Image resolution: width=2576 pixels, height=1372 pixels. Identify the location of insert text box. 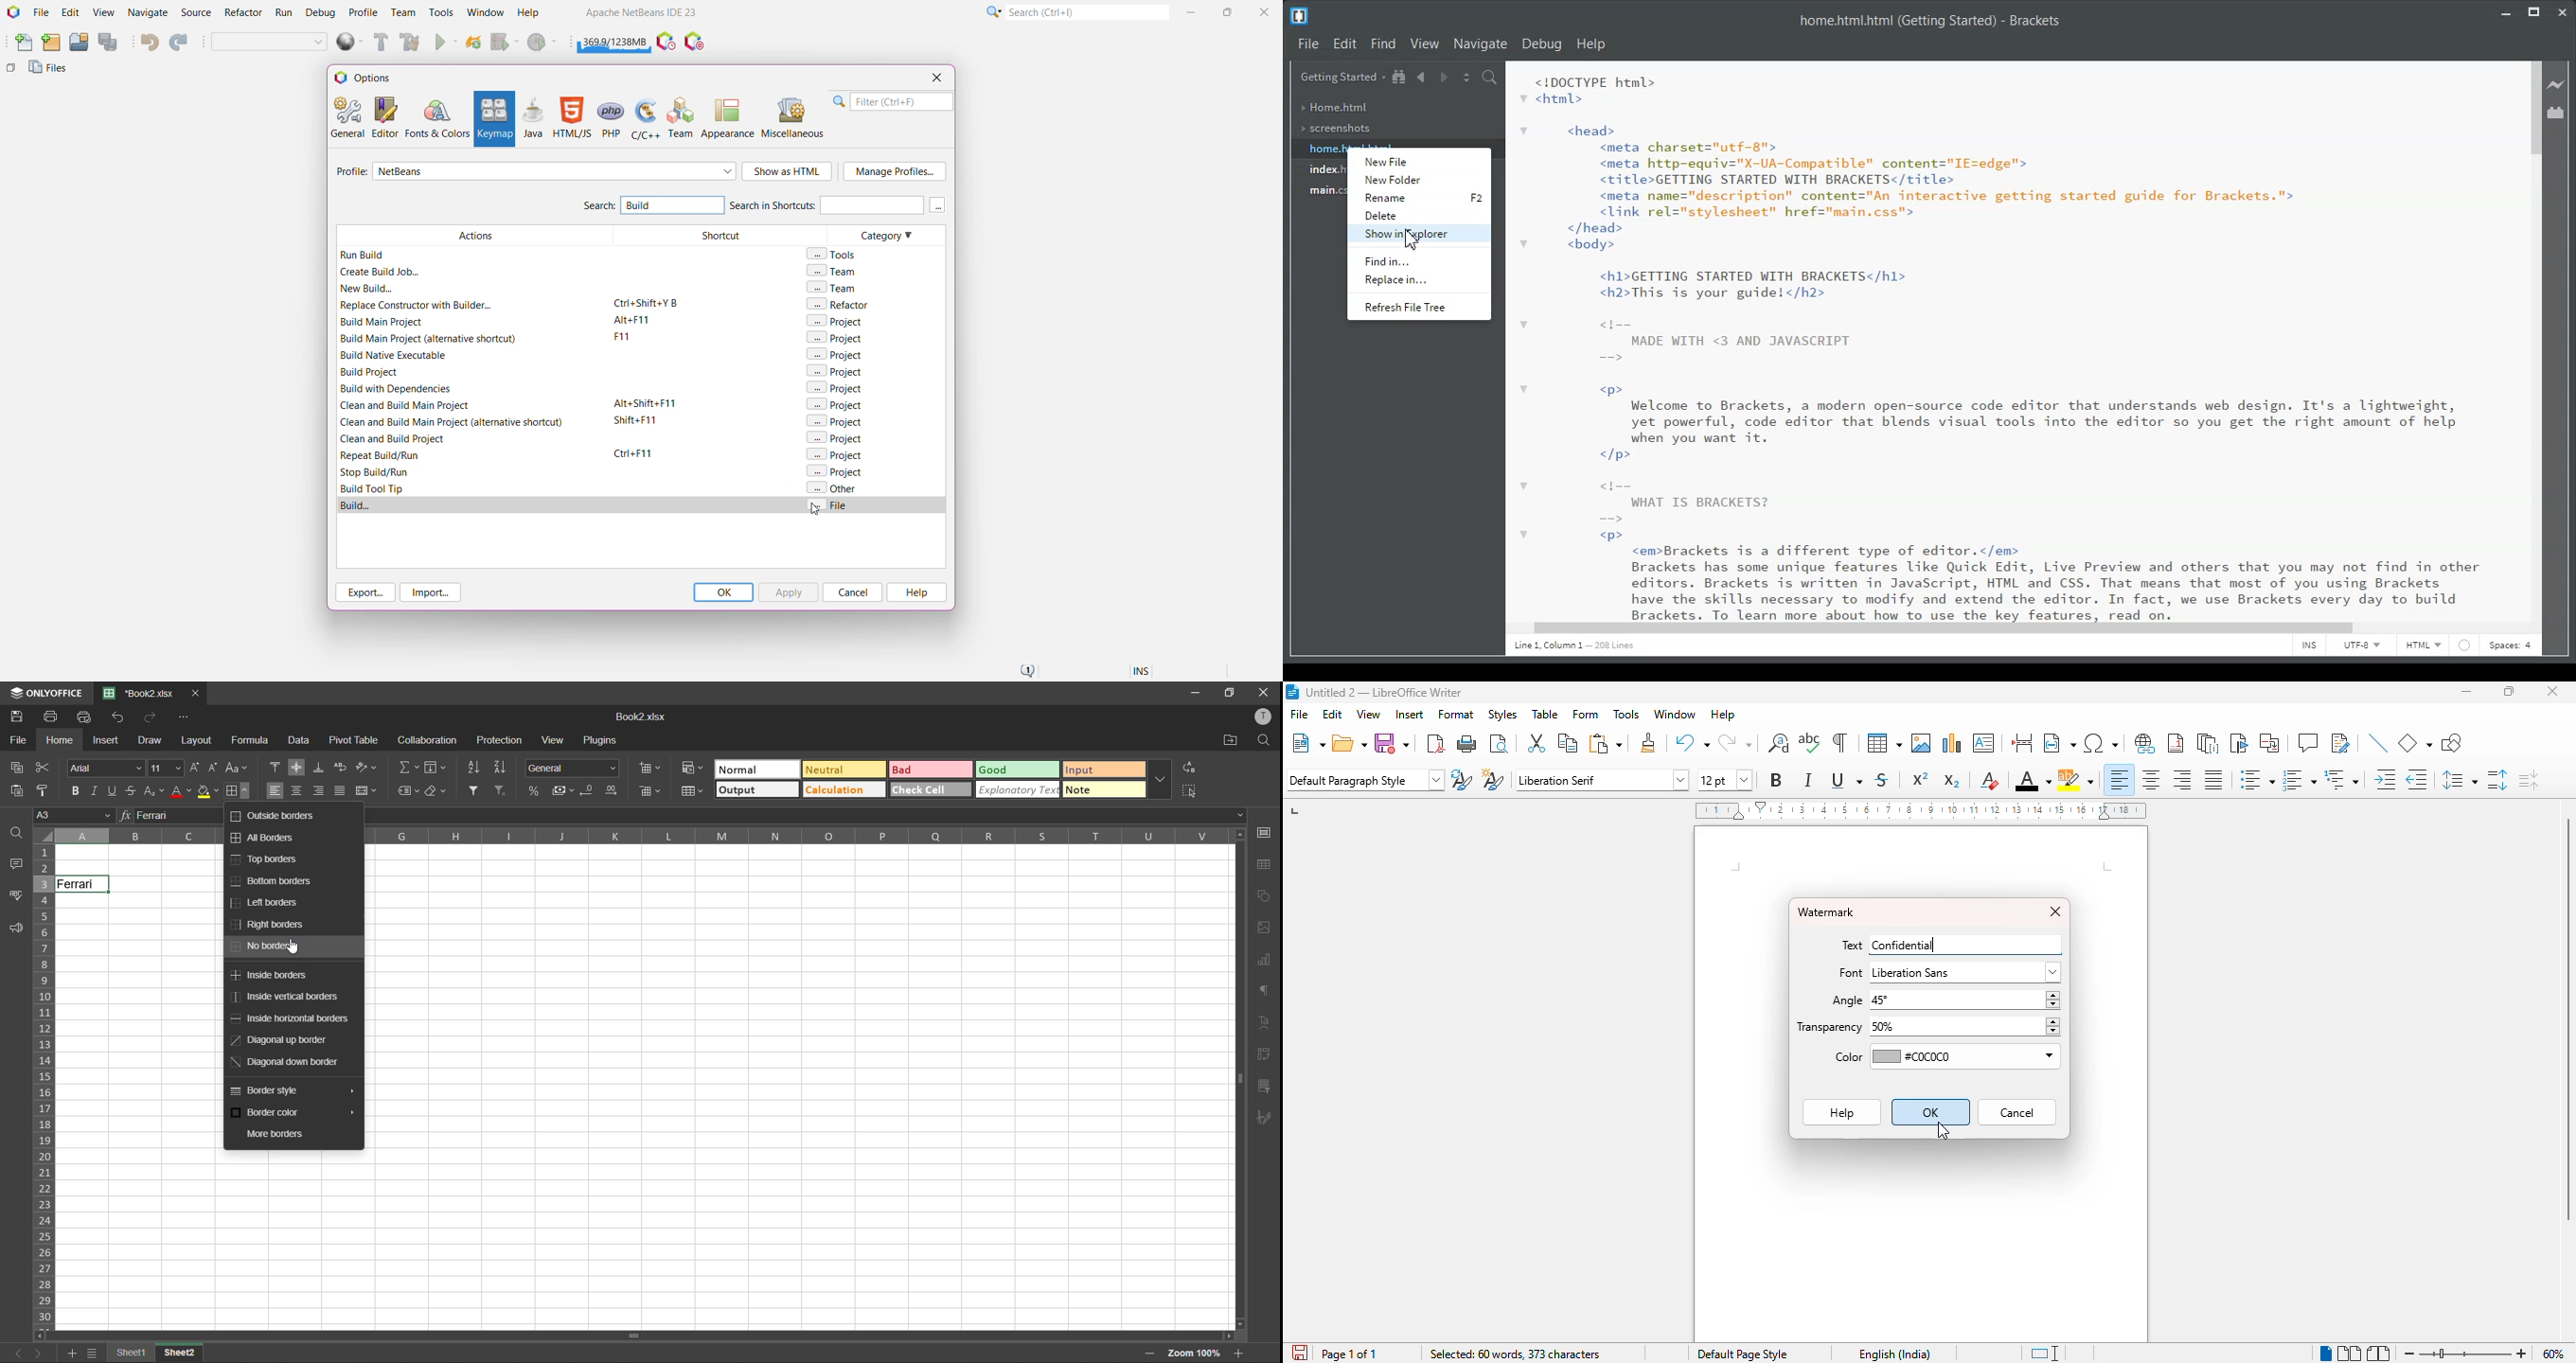
(1983, 743).